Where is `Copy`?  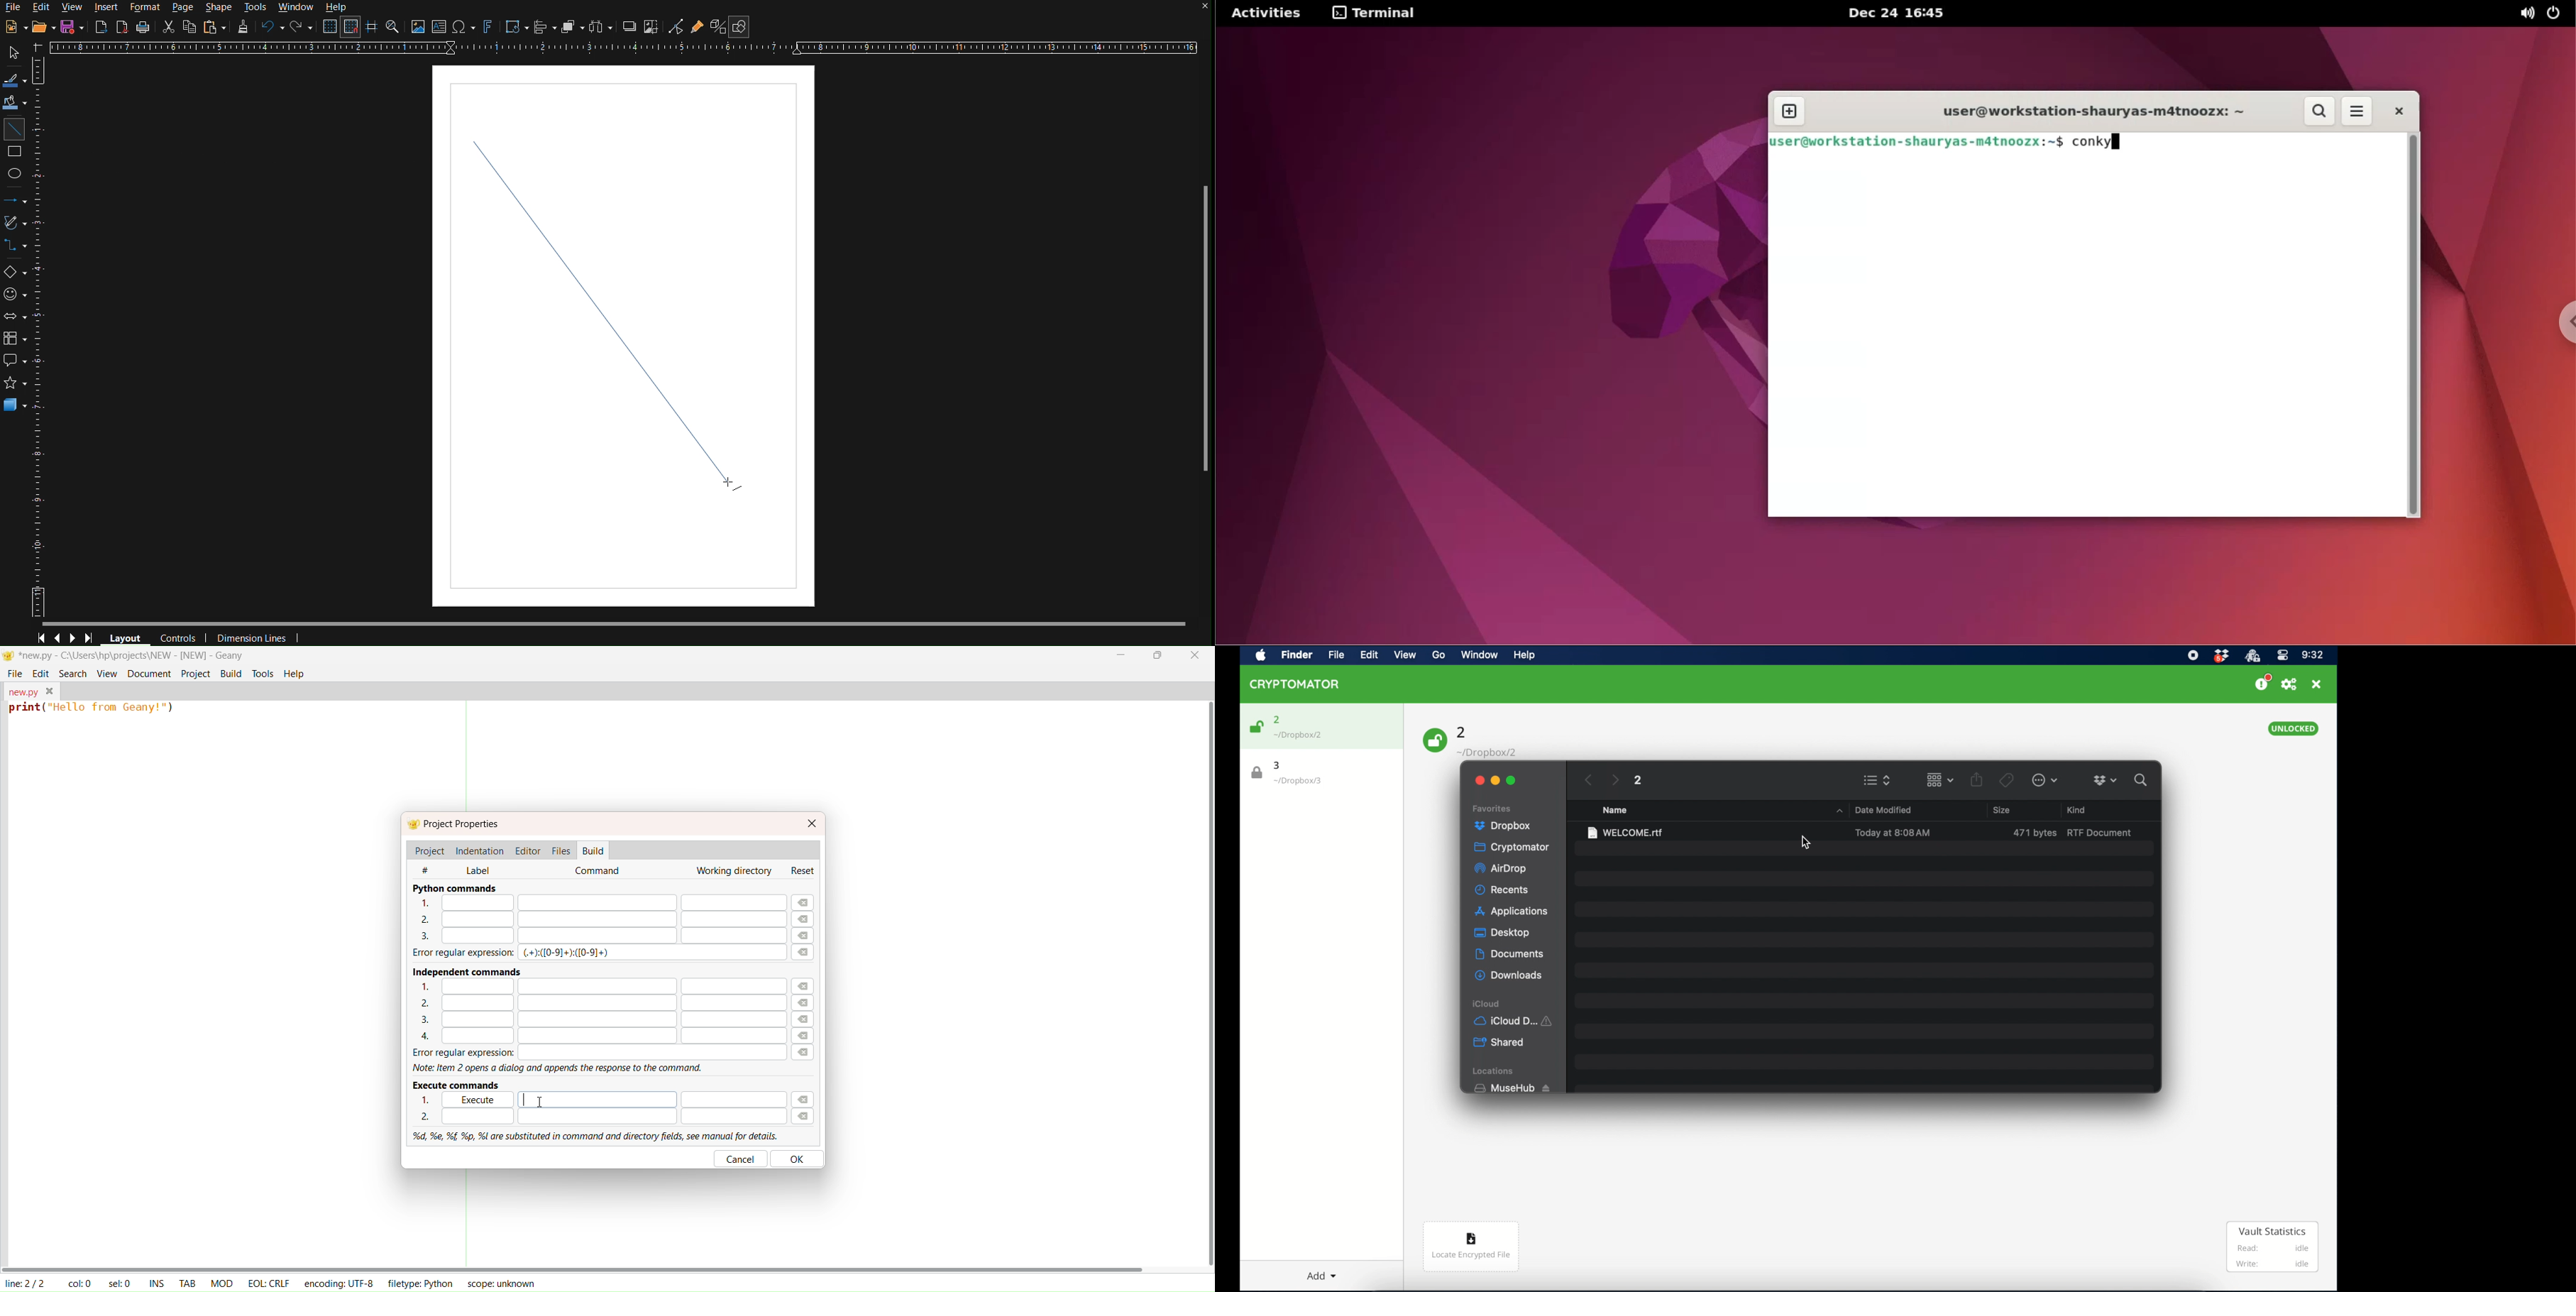 Copy is located at coordinates (188, 27).